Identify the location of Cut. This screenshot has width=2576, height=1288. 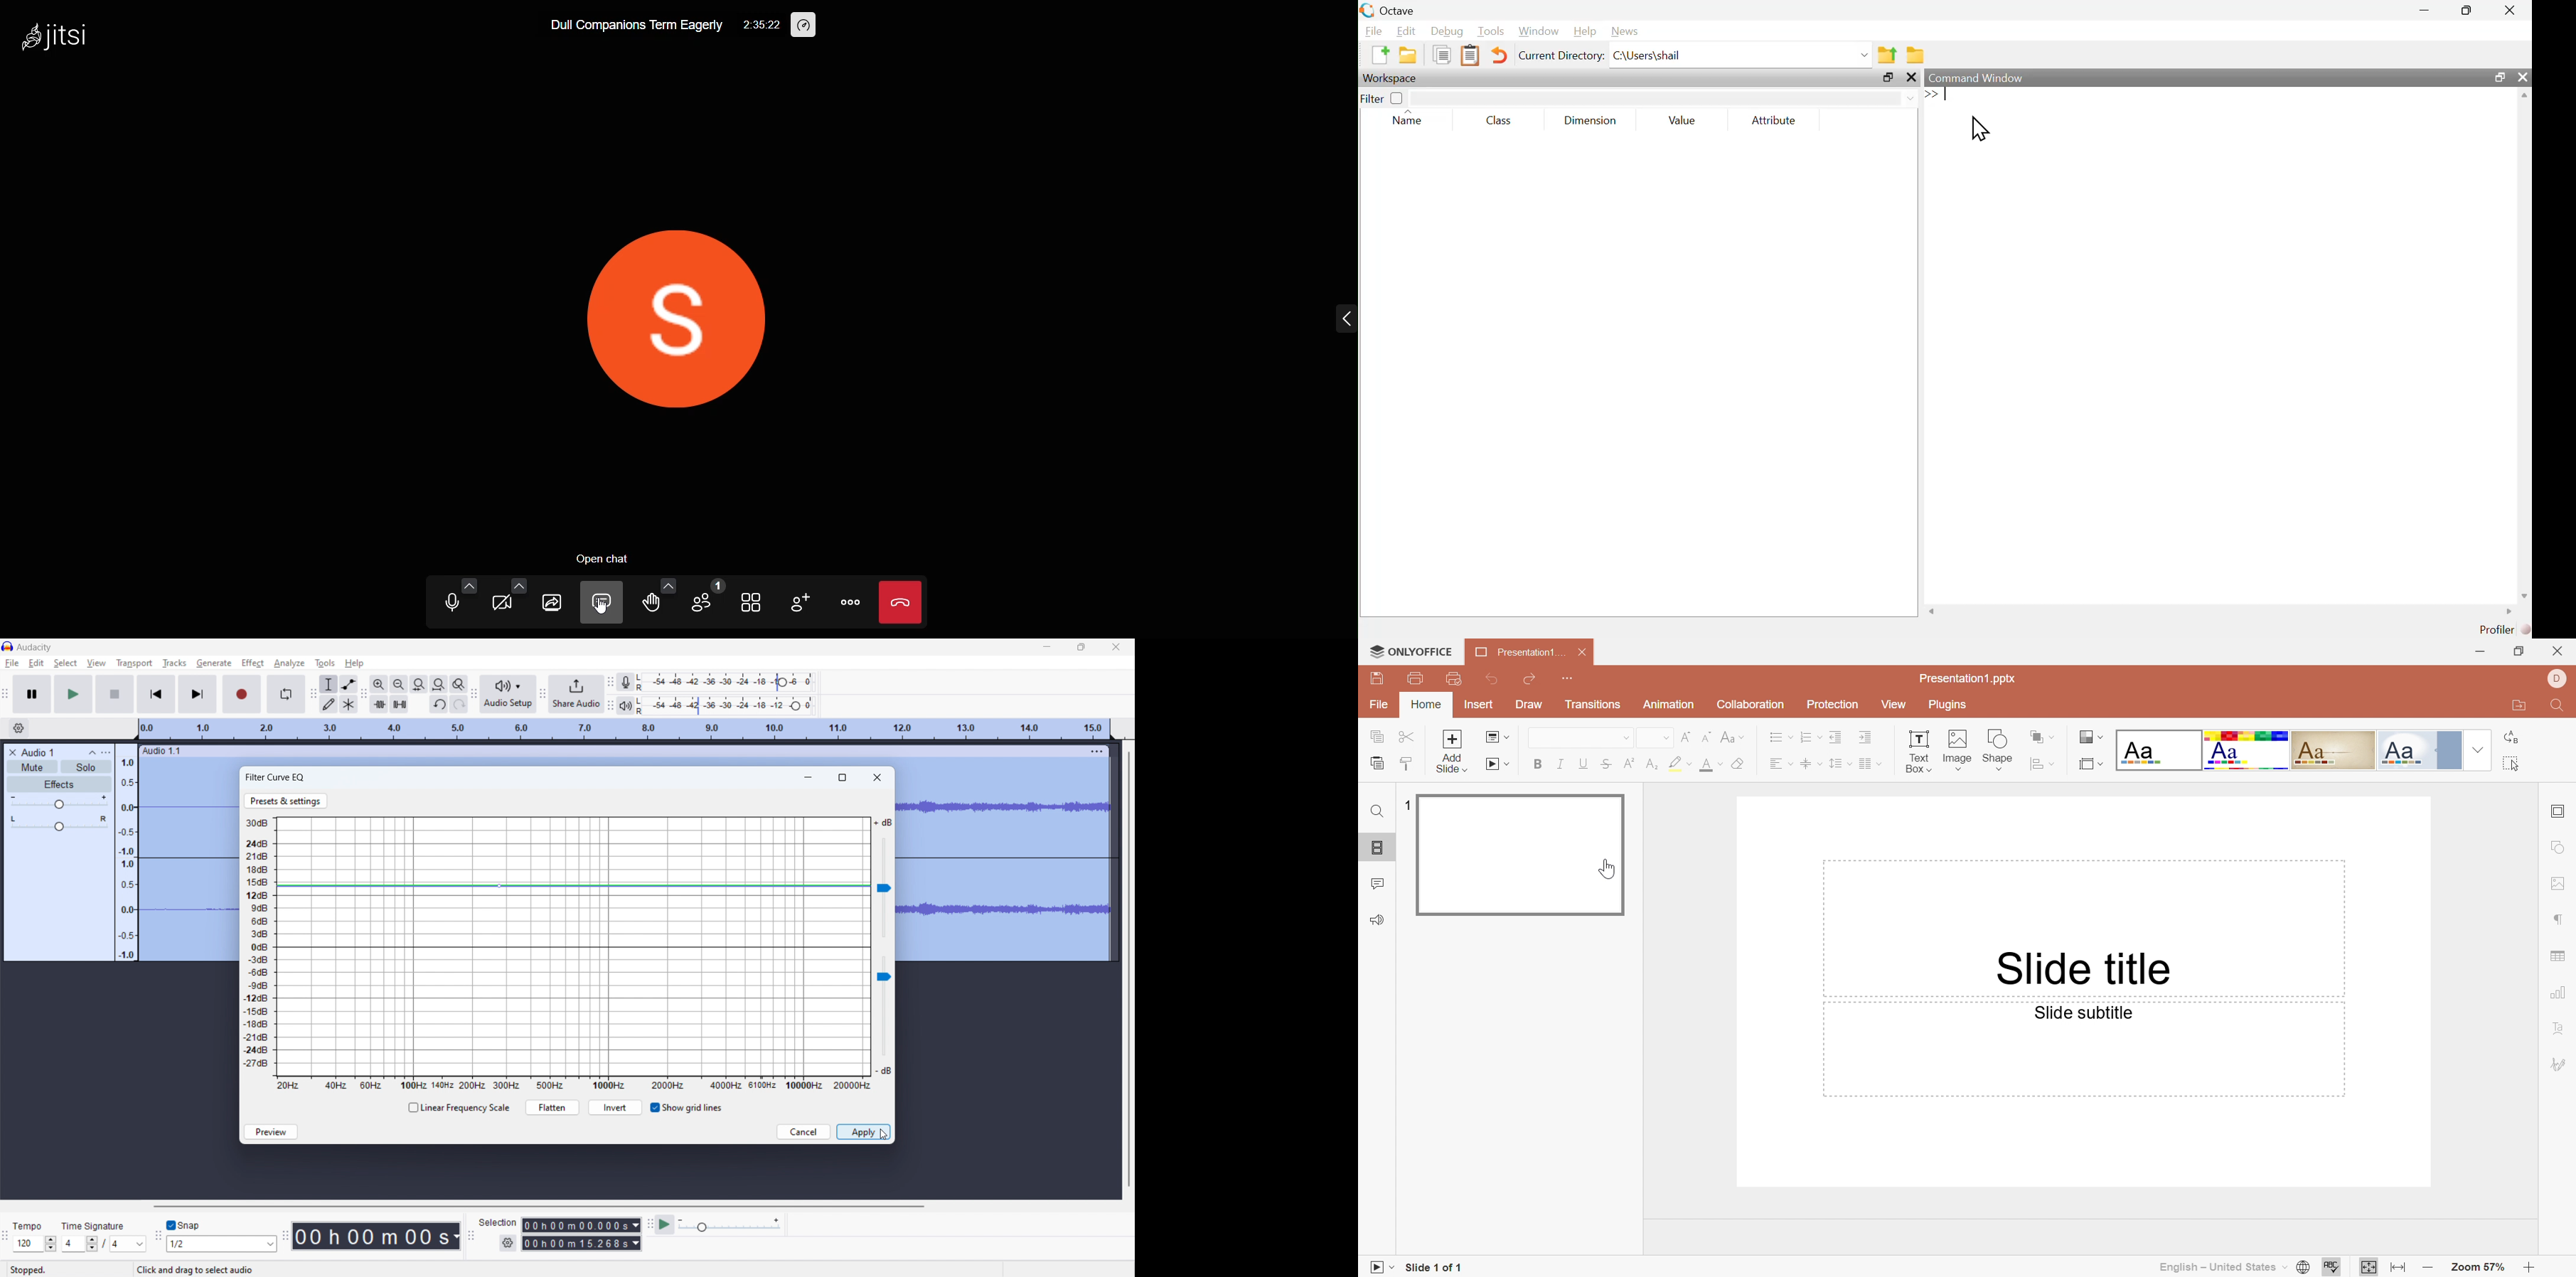
(1408, 736).